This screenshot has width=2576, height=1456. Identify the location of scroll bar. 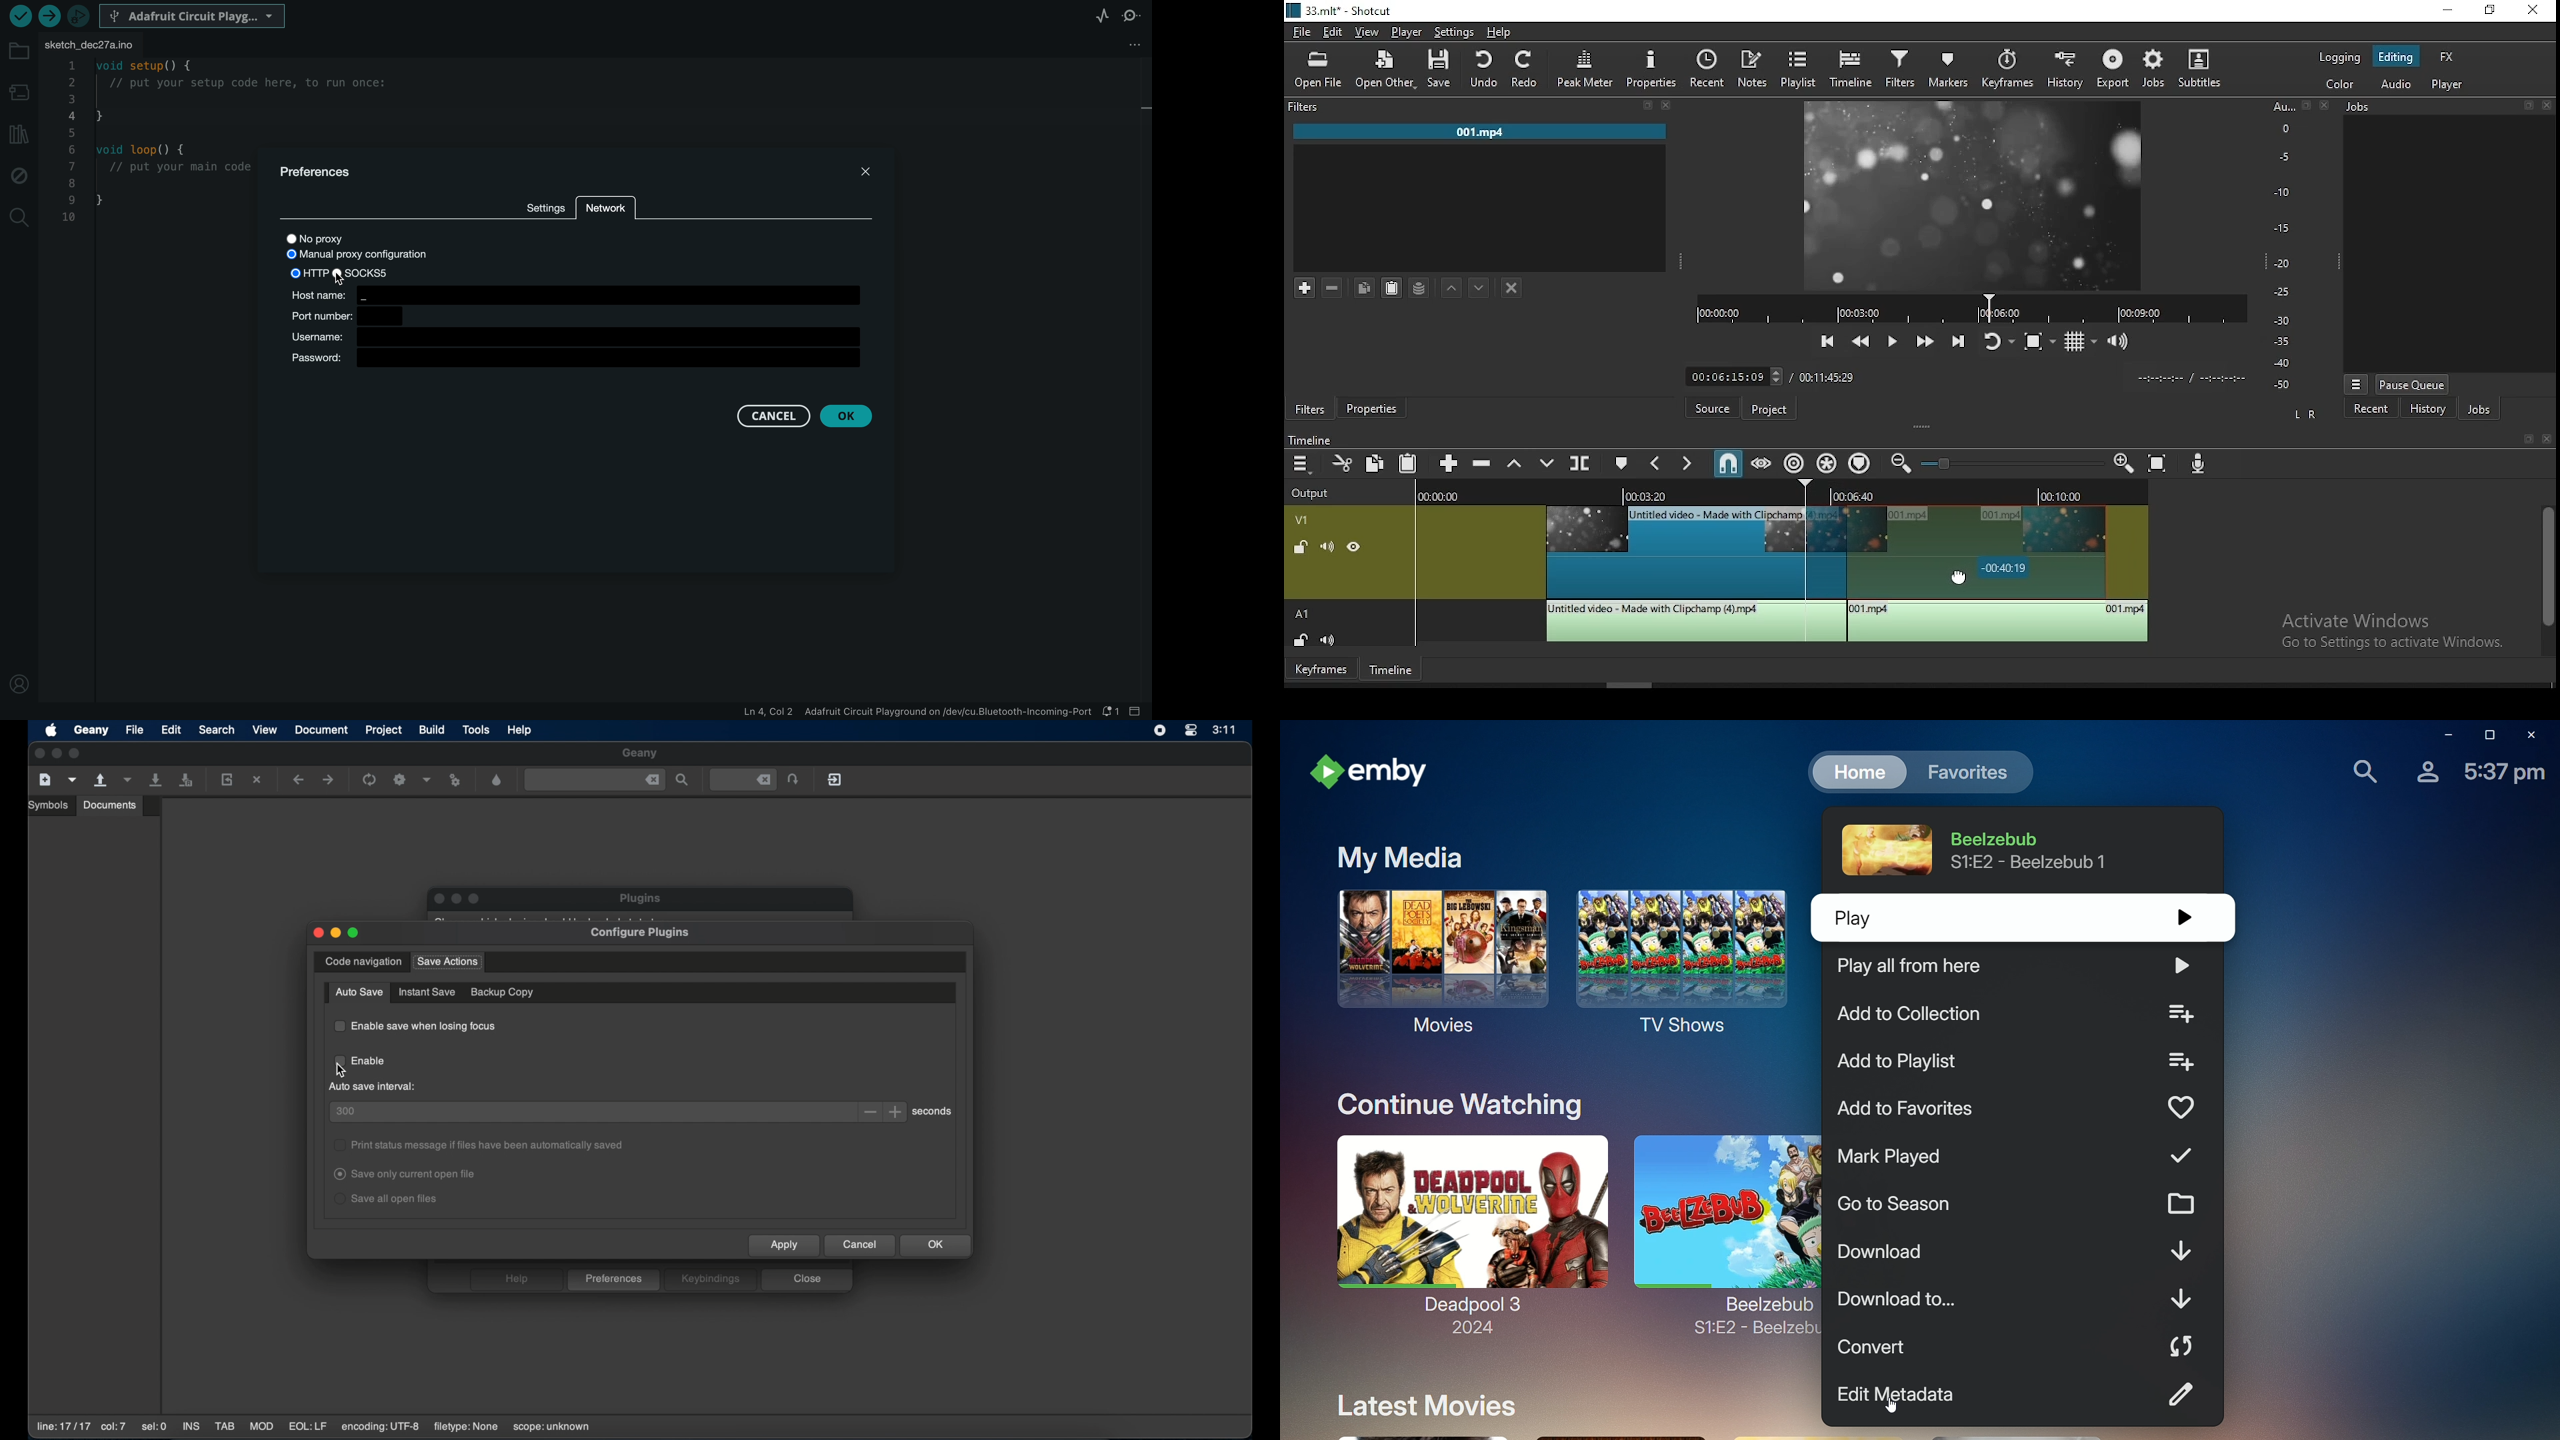
(1635, 683).